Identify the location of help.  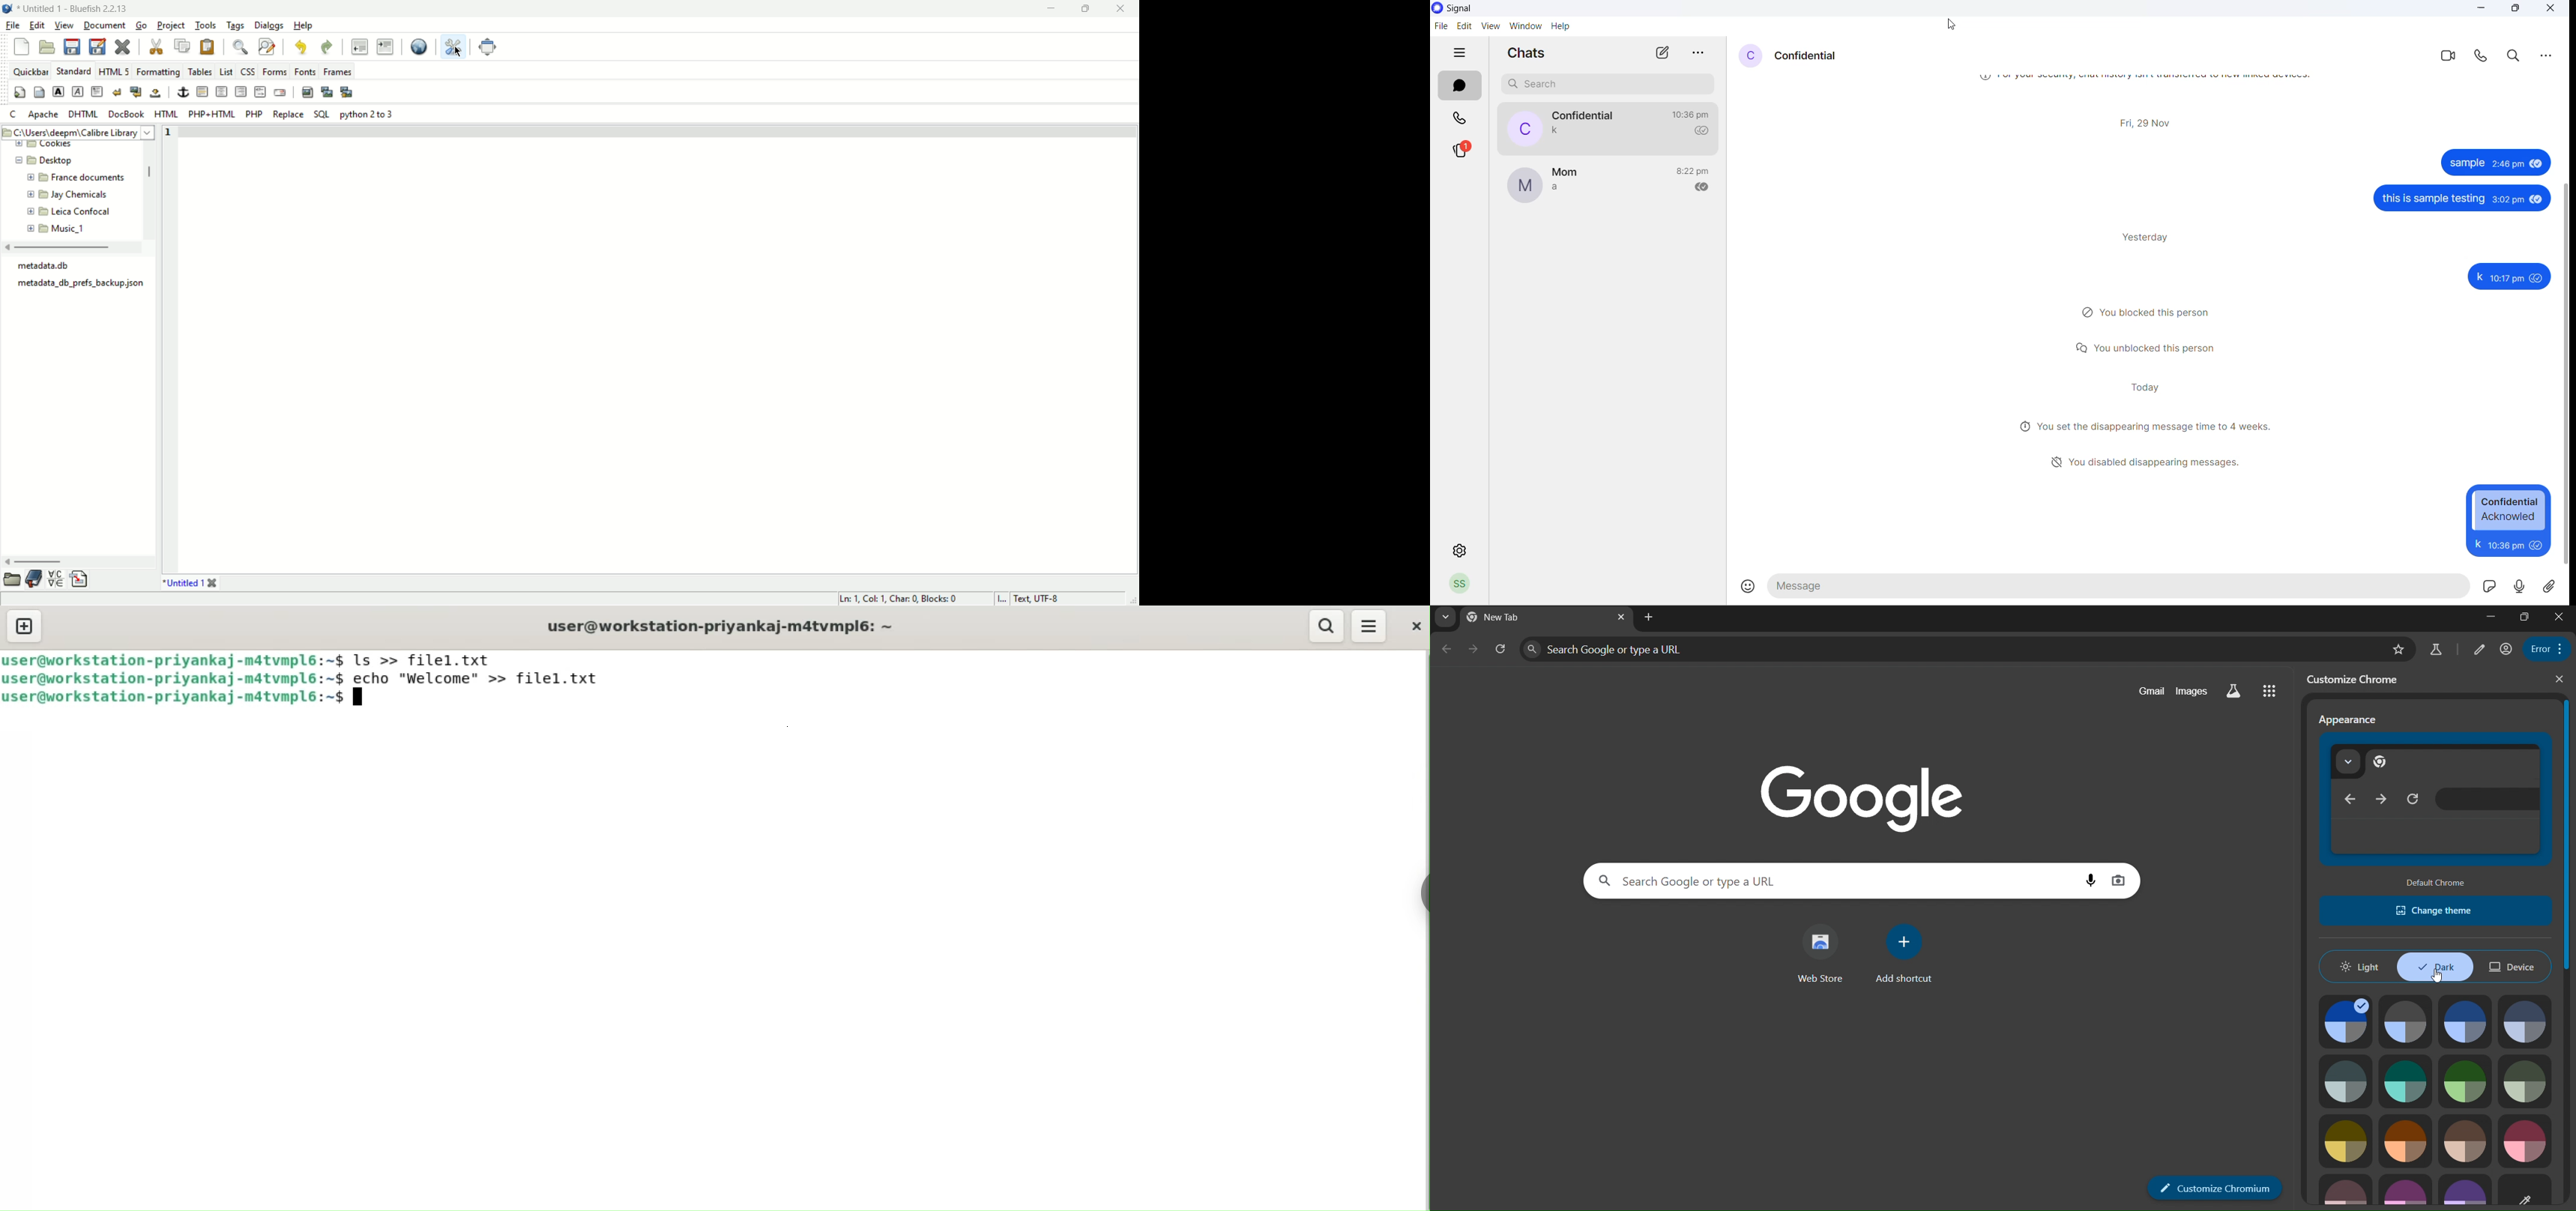
(1562, 28).